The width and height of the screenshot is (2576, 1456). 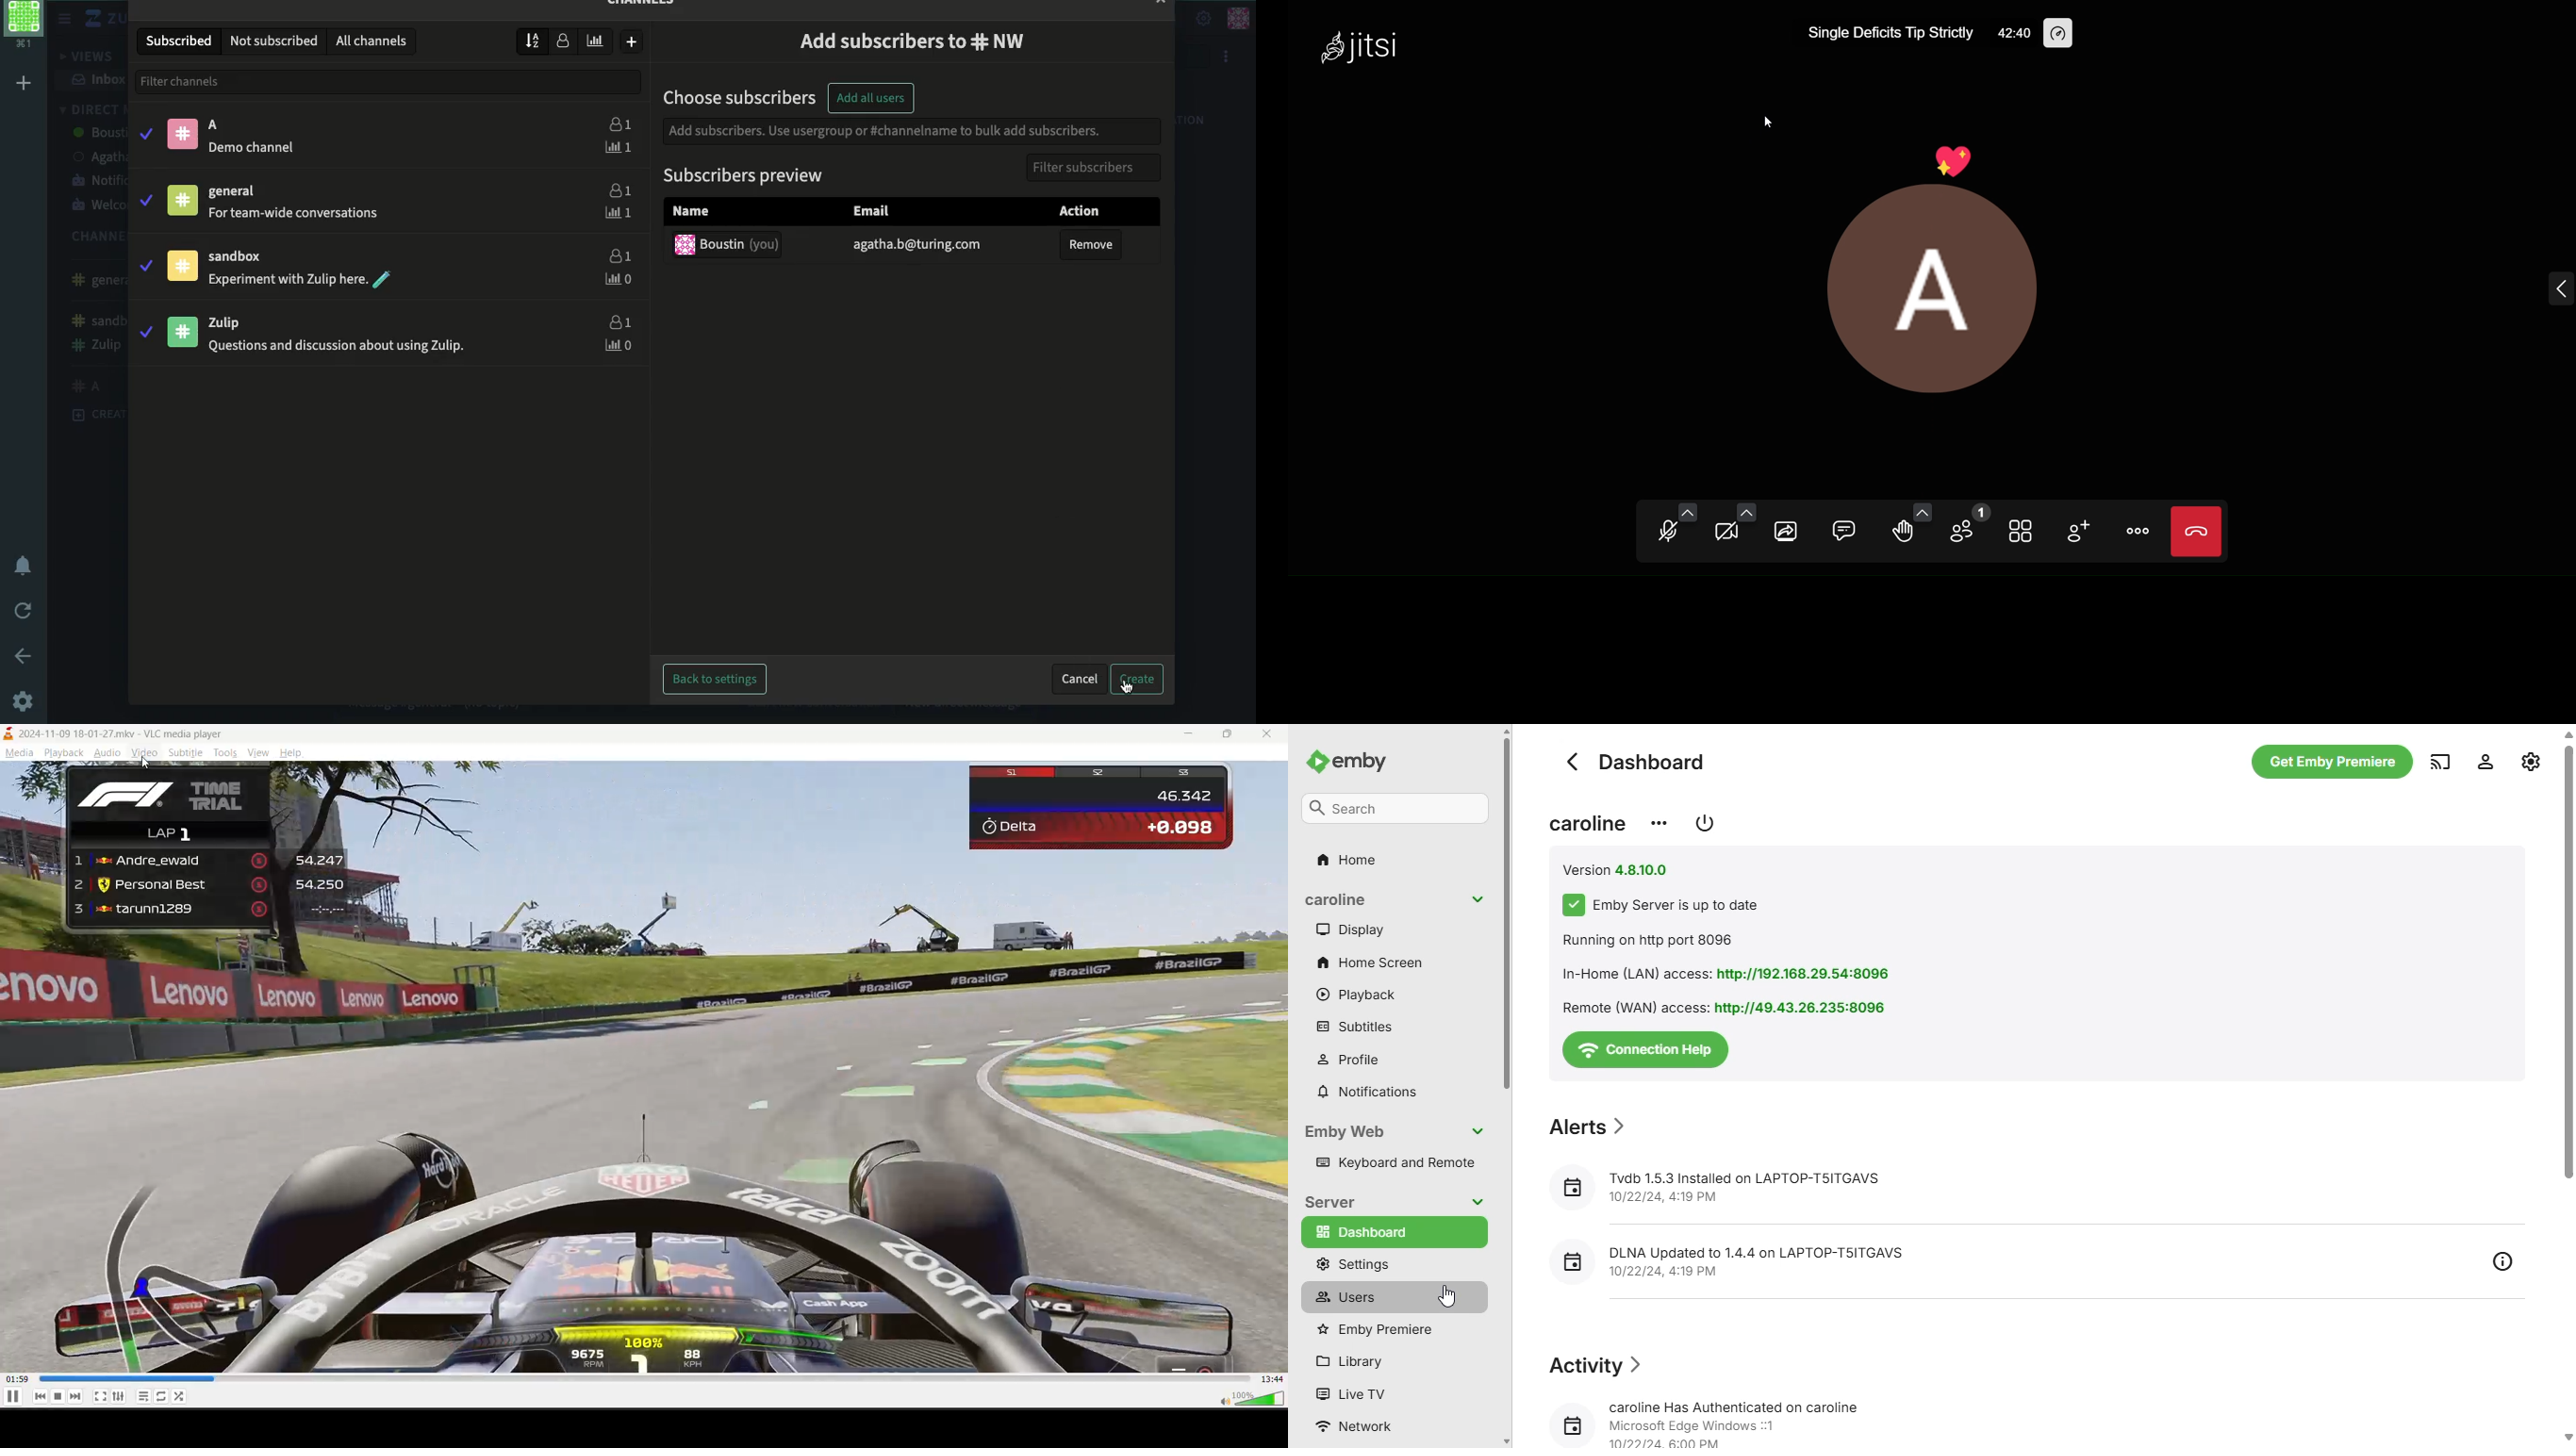 I want to click on boustin, so click(x=728, y=245).